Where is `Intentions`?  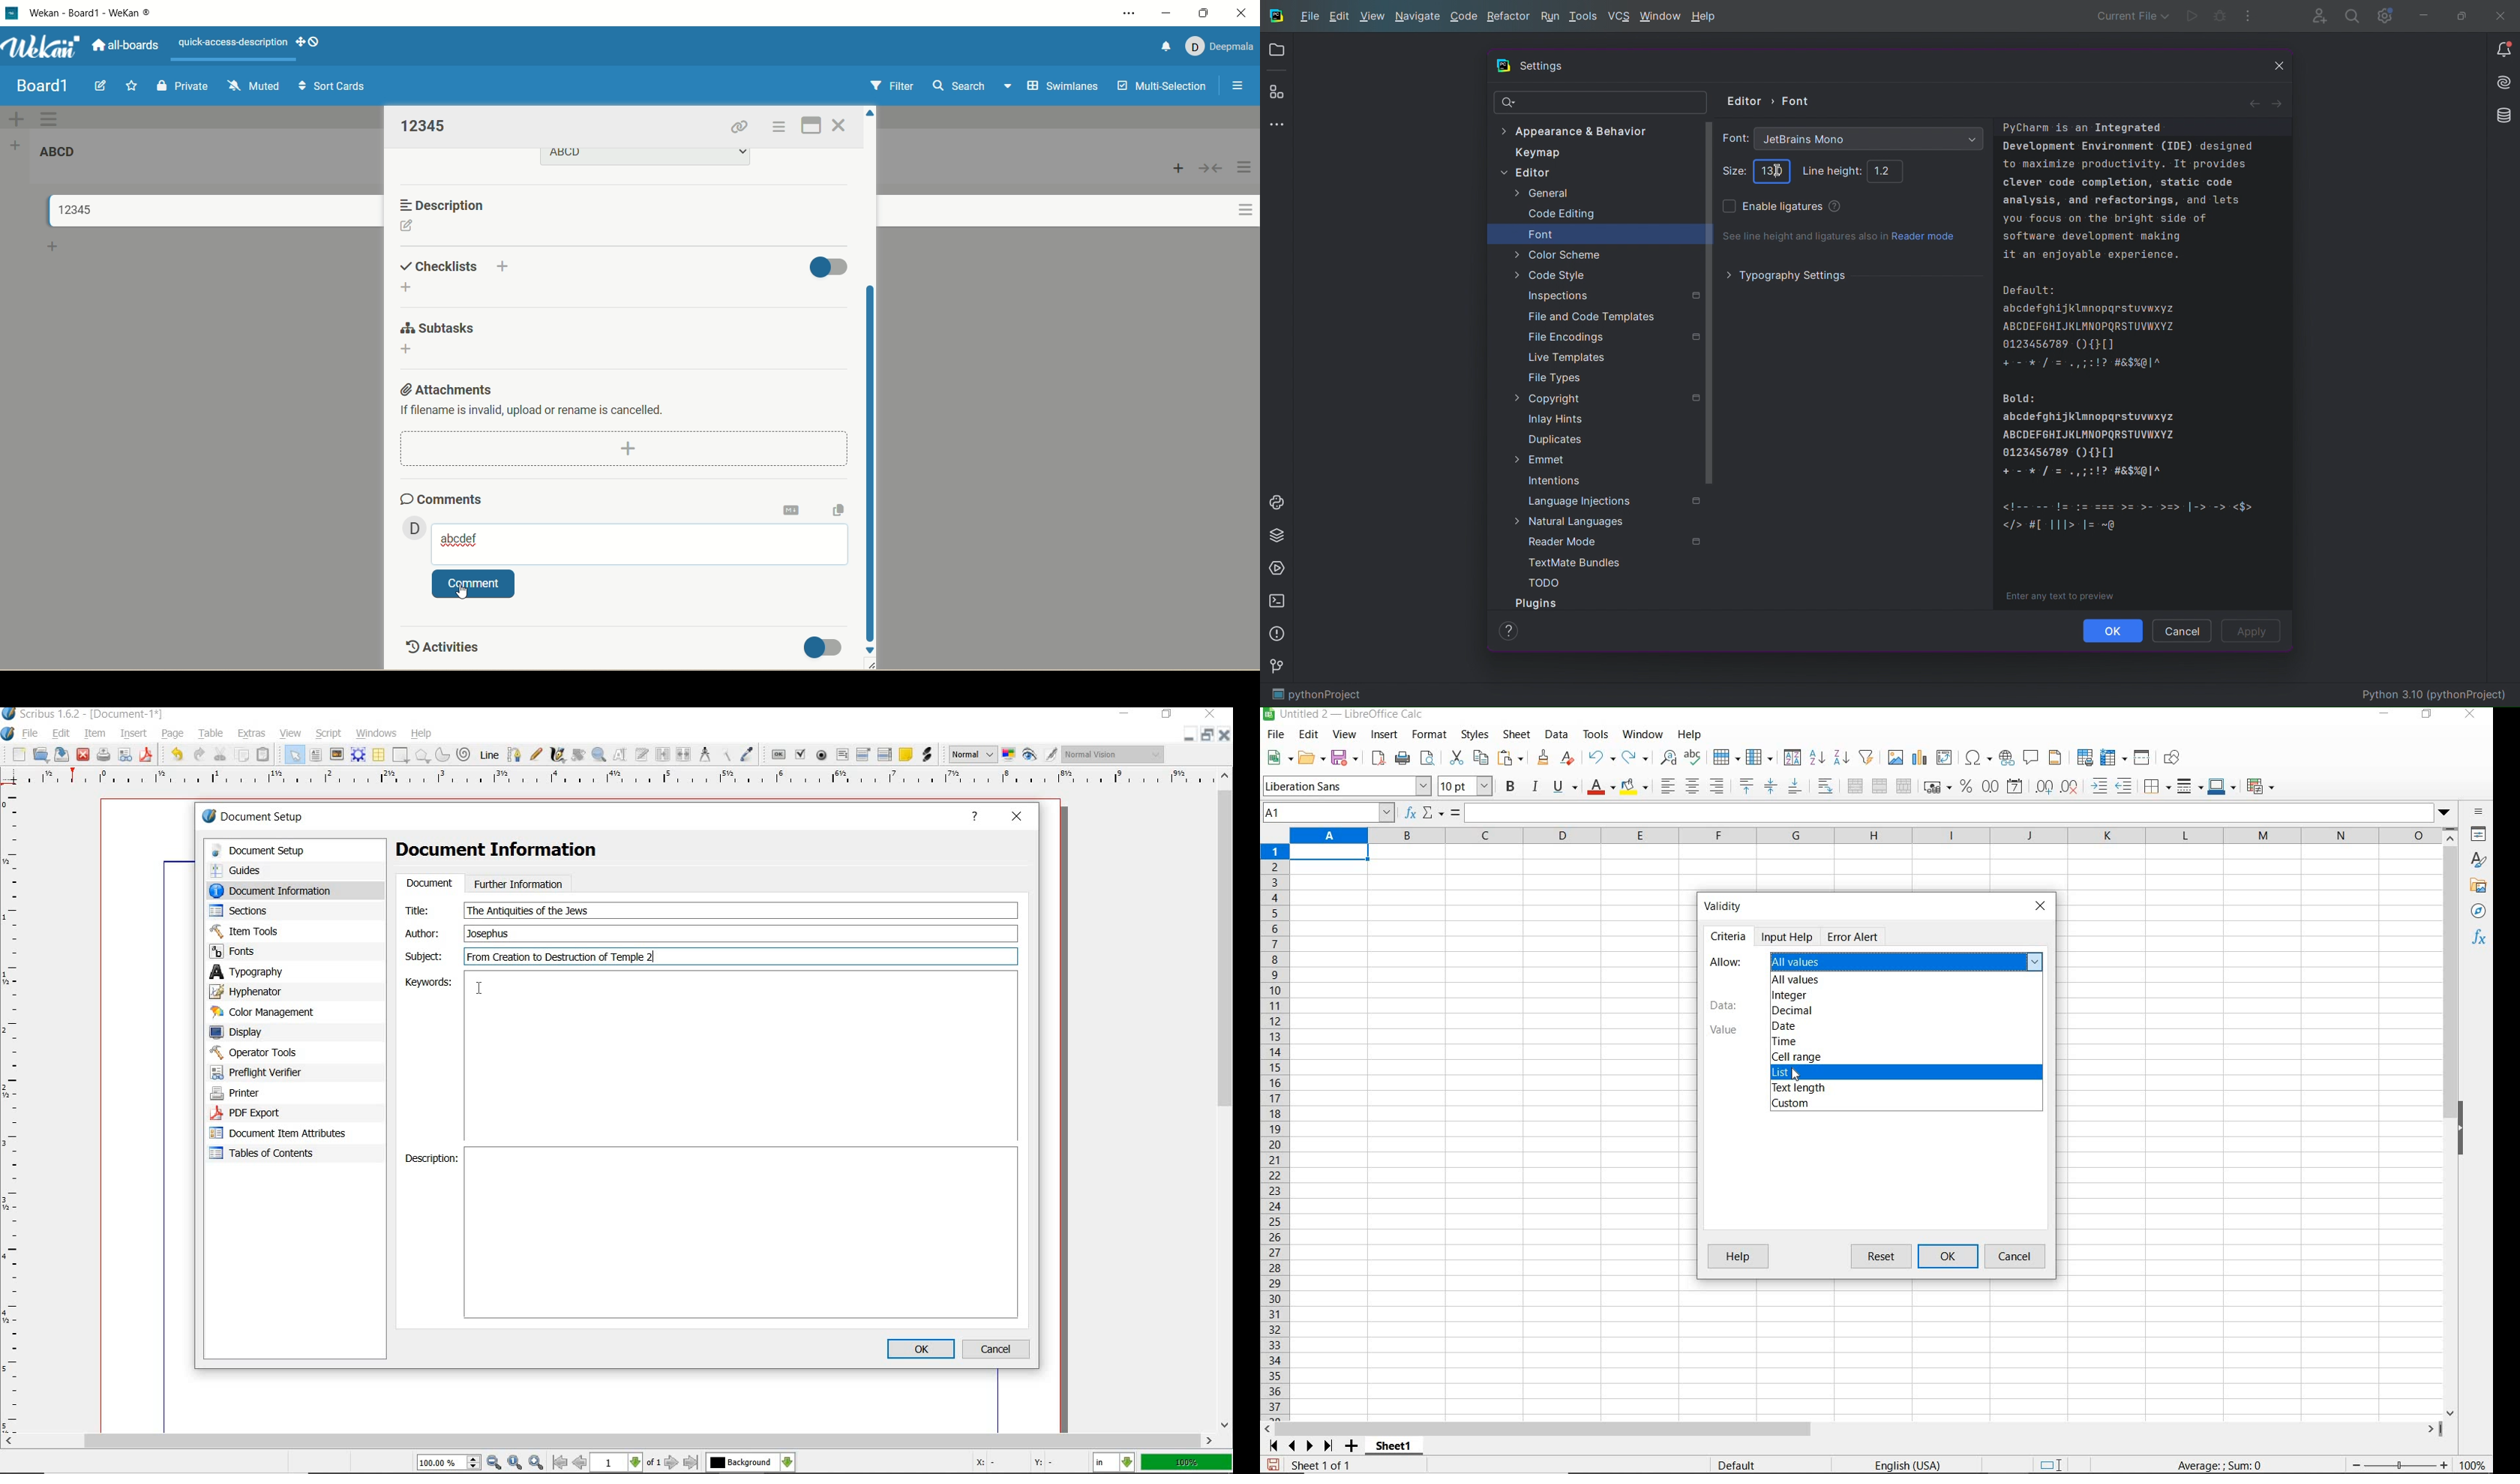 Intentions is located at coordinates (1554, 481).